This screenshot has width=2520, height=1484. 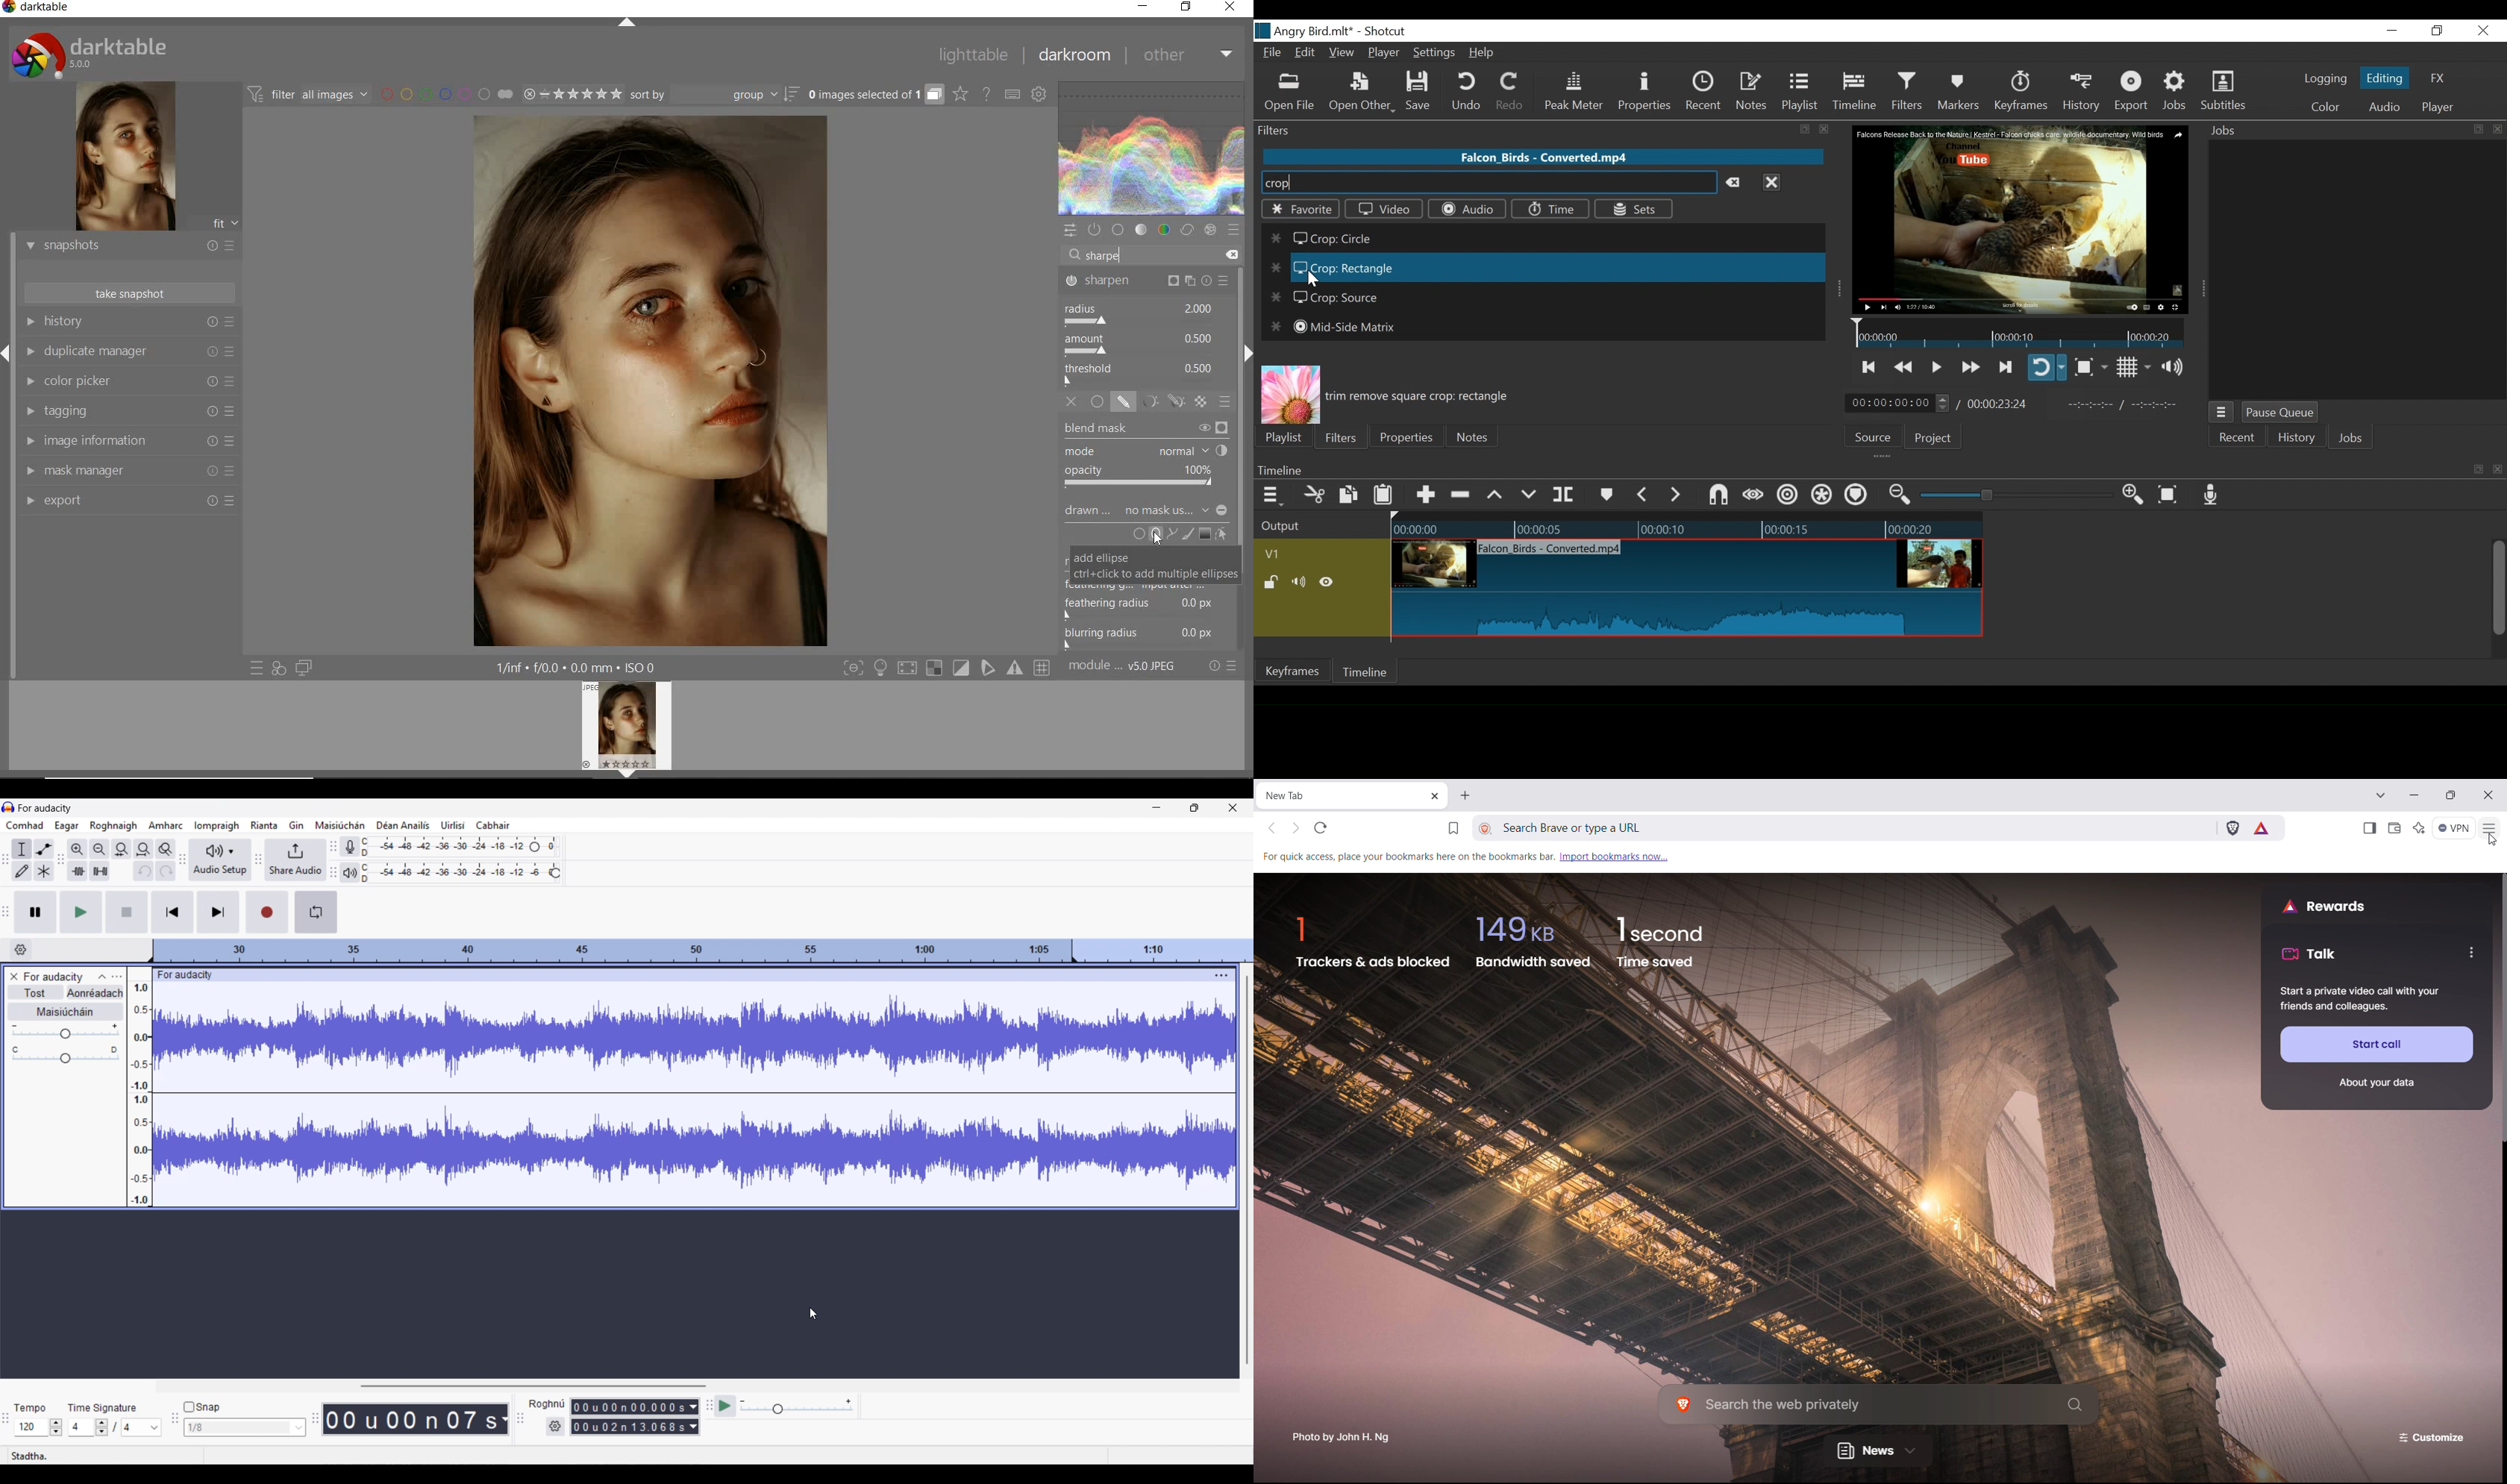 I want to click on Properties, so click(x=1404, y=436).